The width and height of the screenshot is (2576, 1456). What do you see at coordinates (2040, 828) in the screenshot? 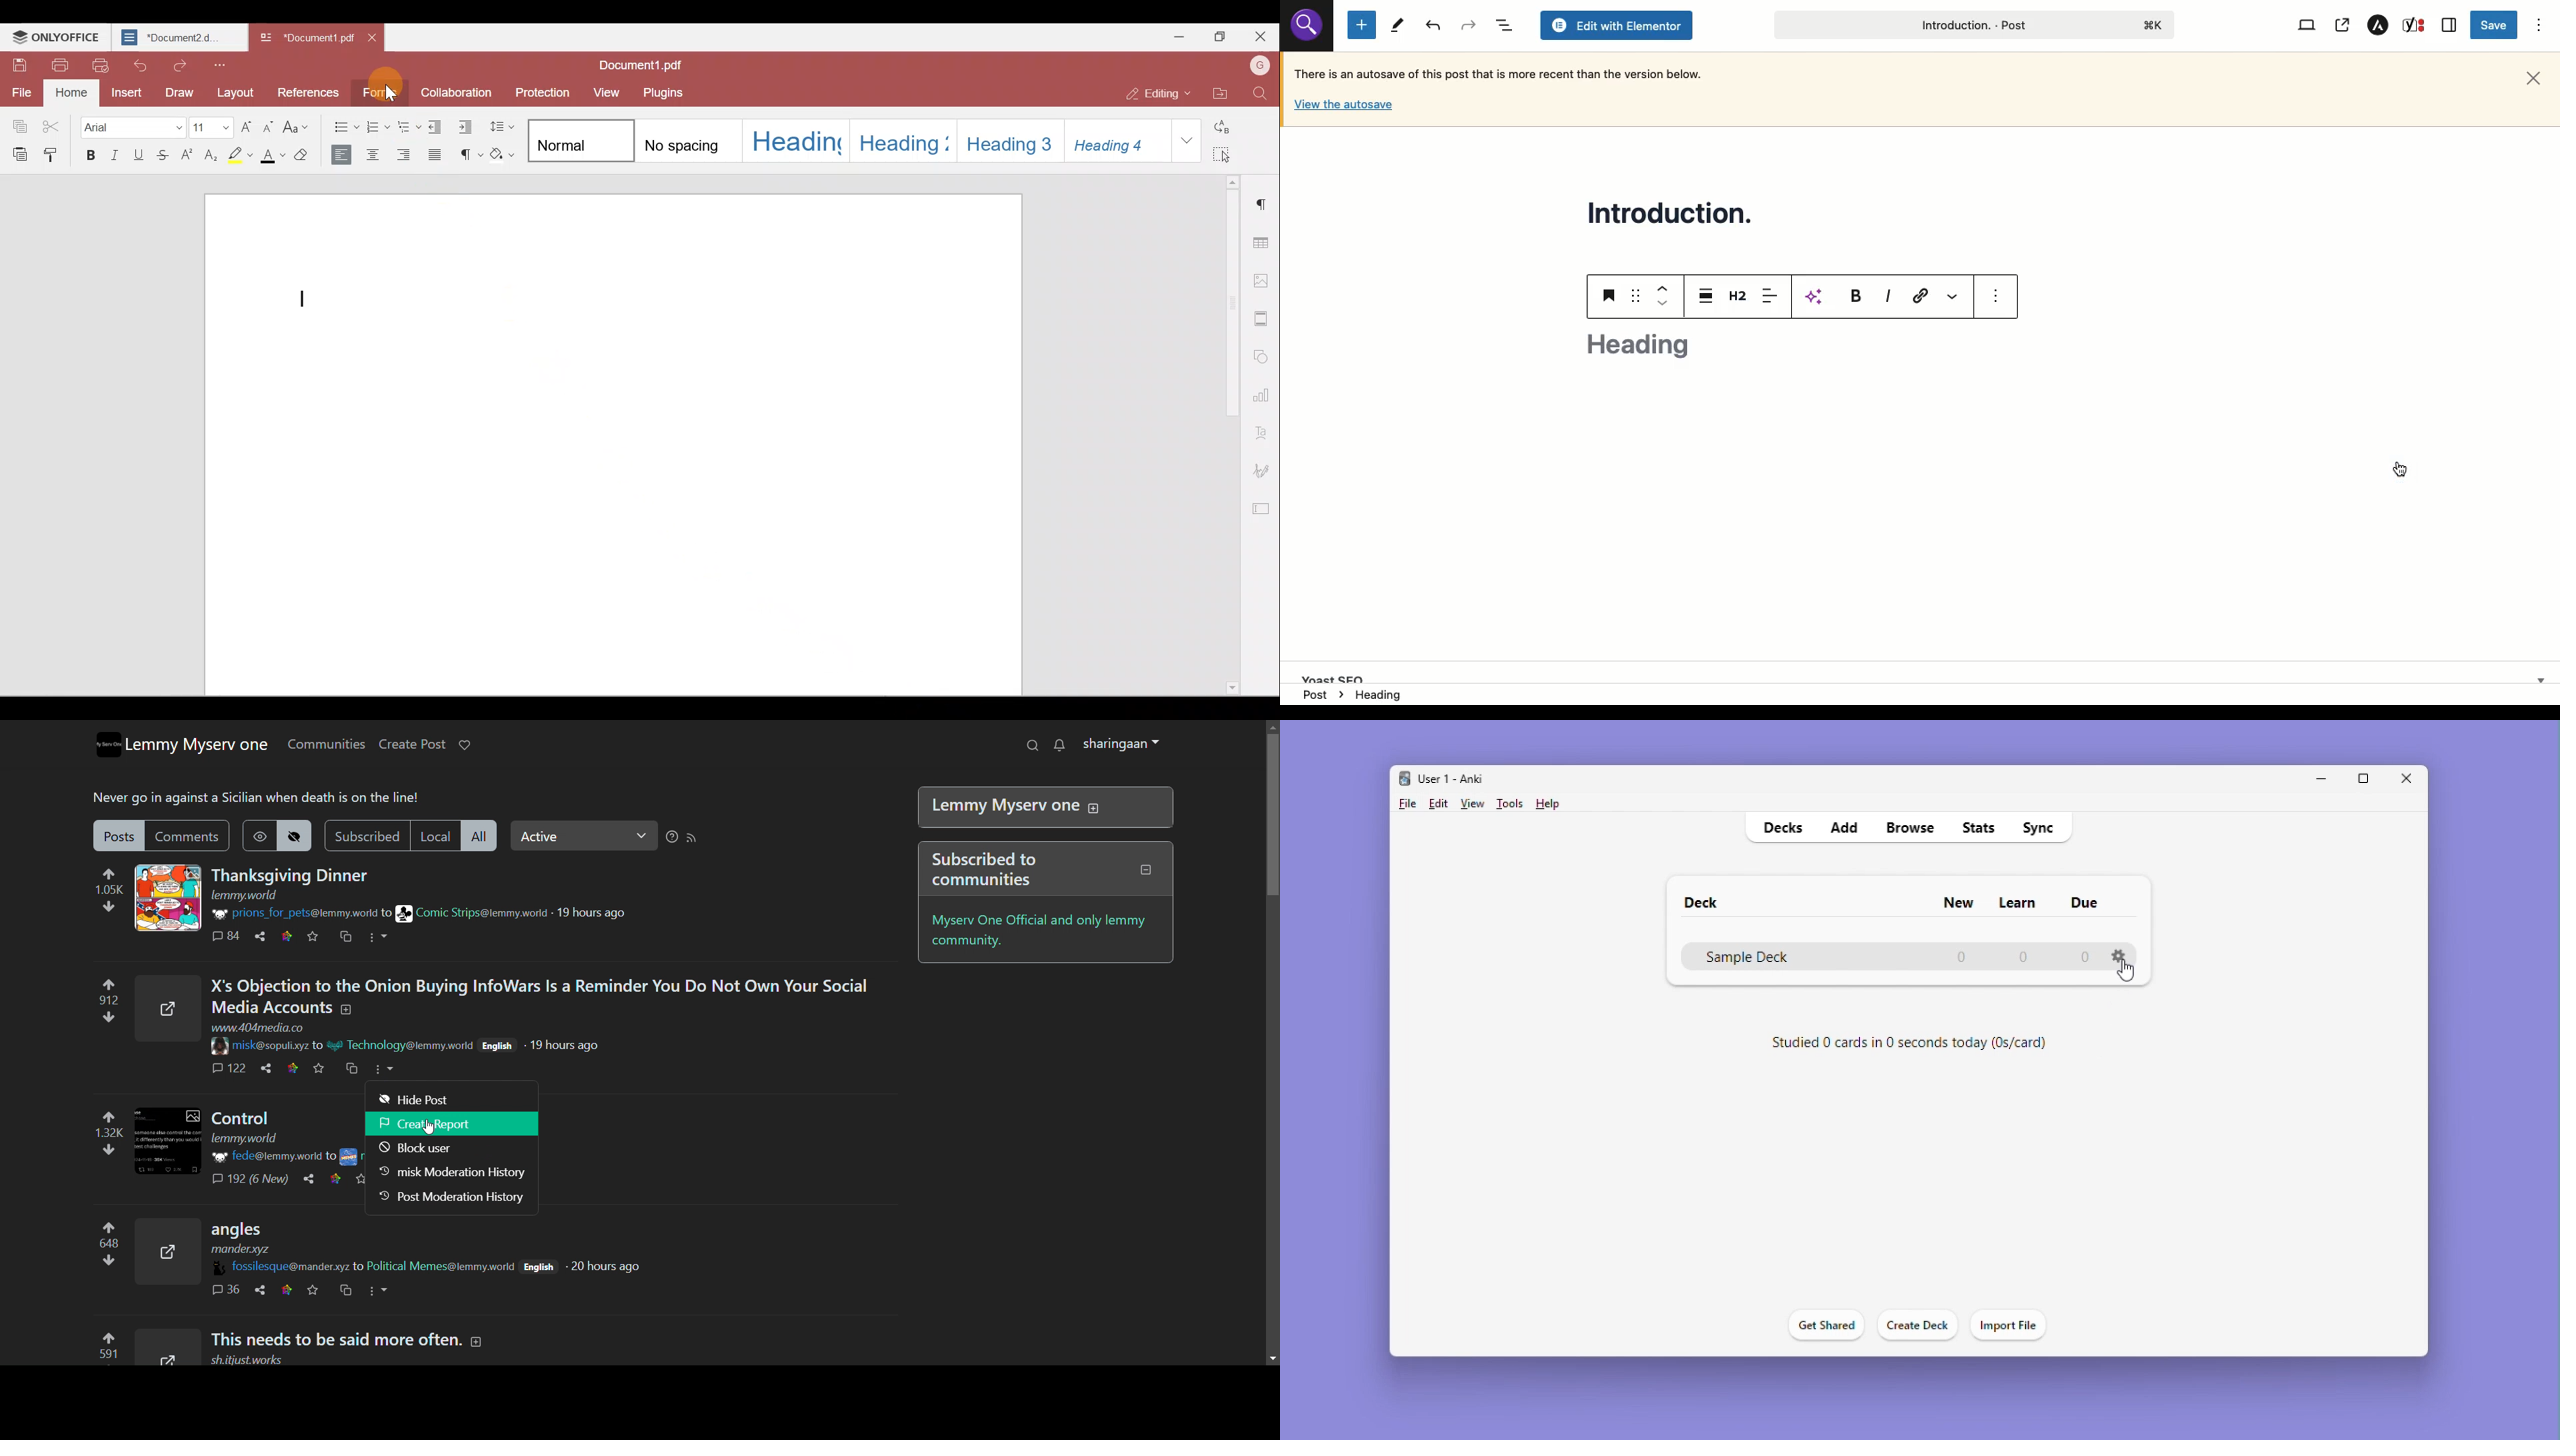
I see `sync` at bounding box center [2040, 828].